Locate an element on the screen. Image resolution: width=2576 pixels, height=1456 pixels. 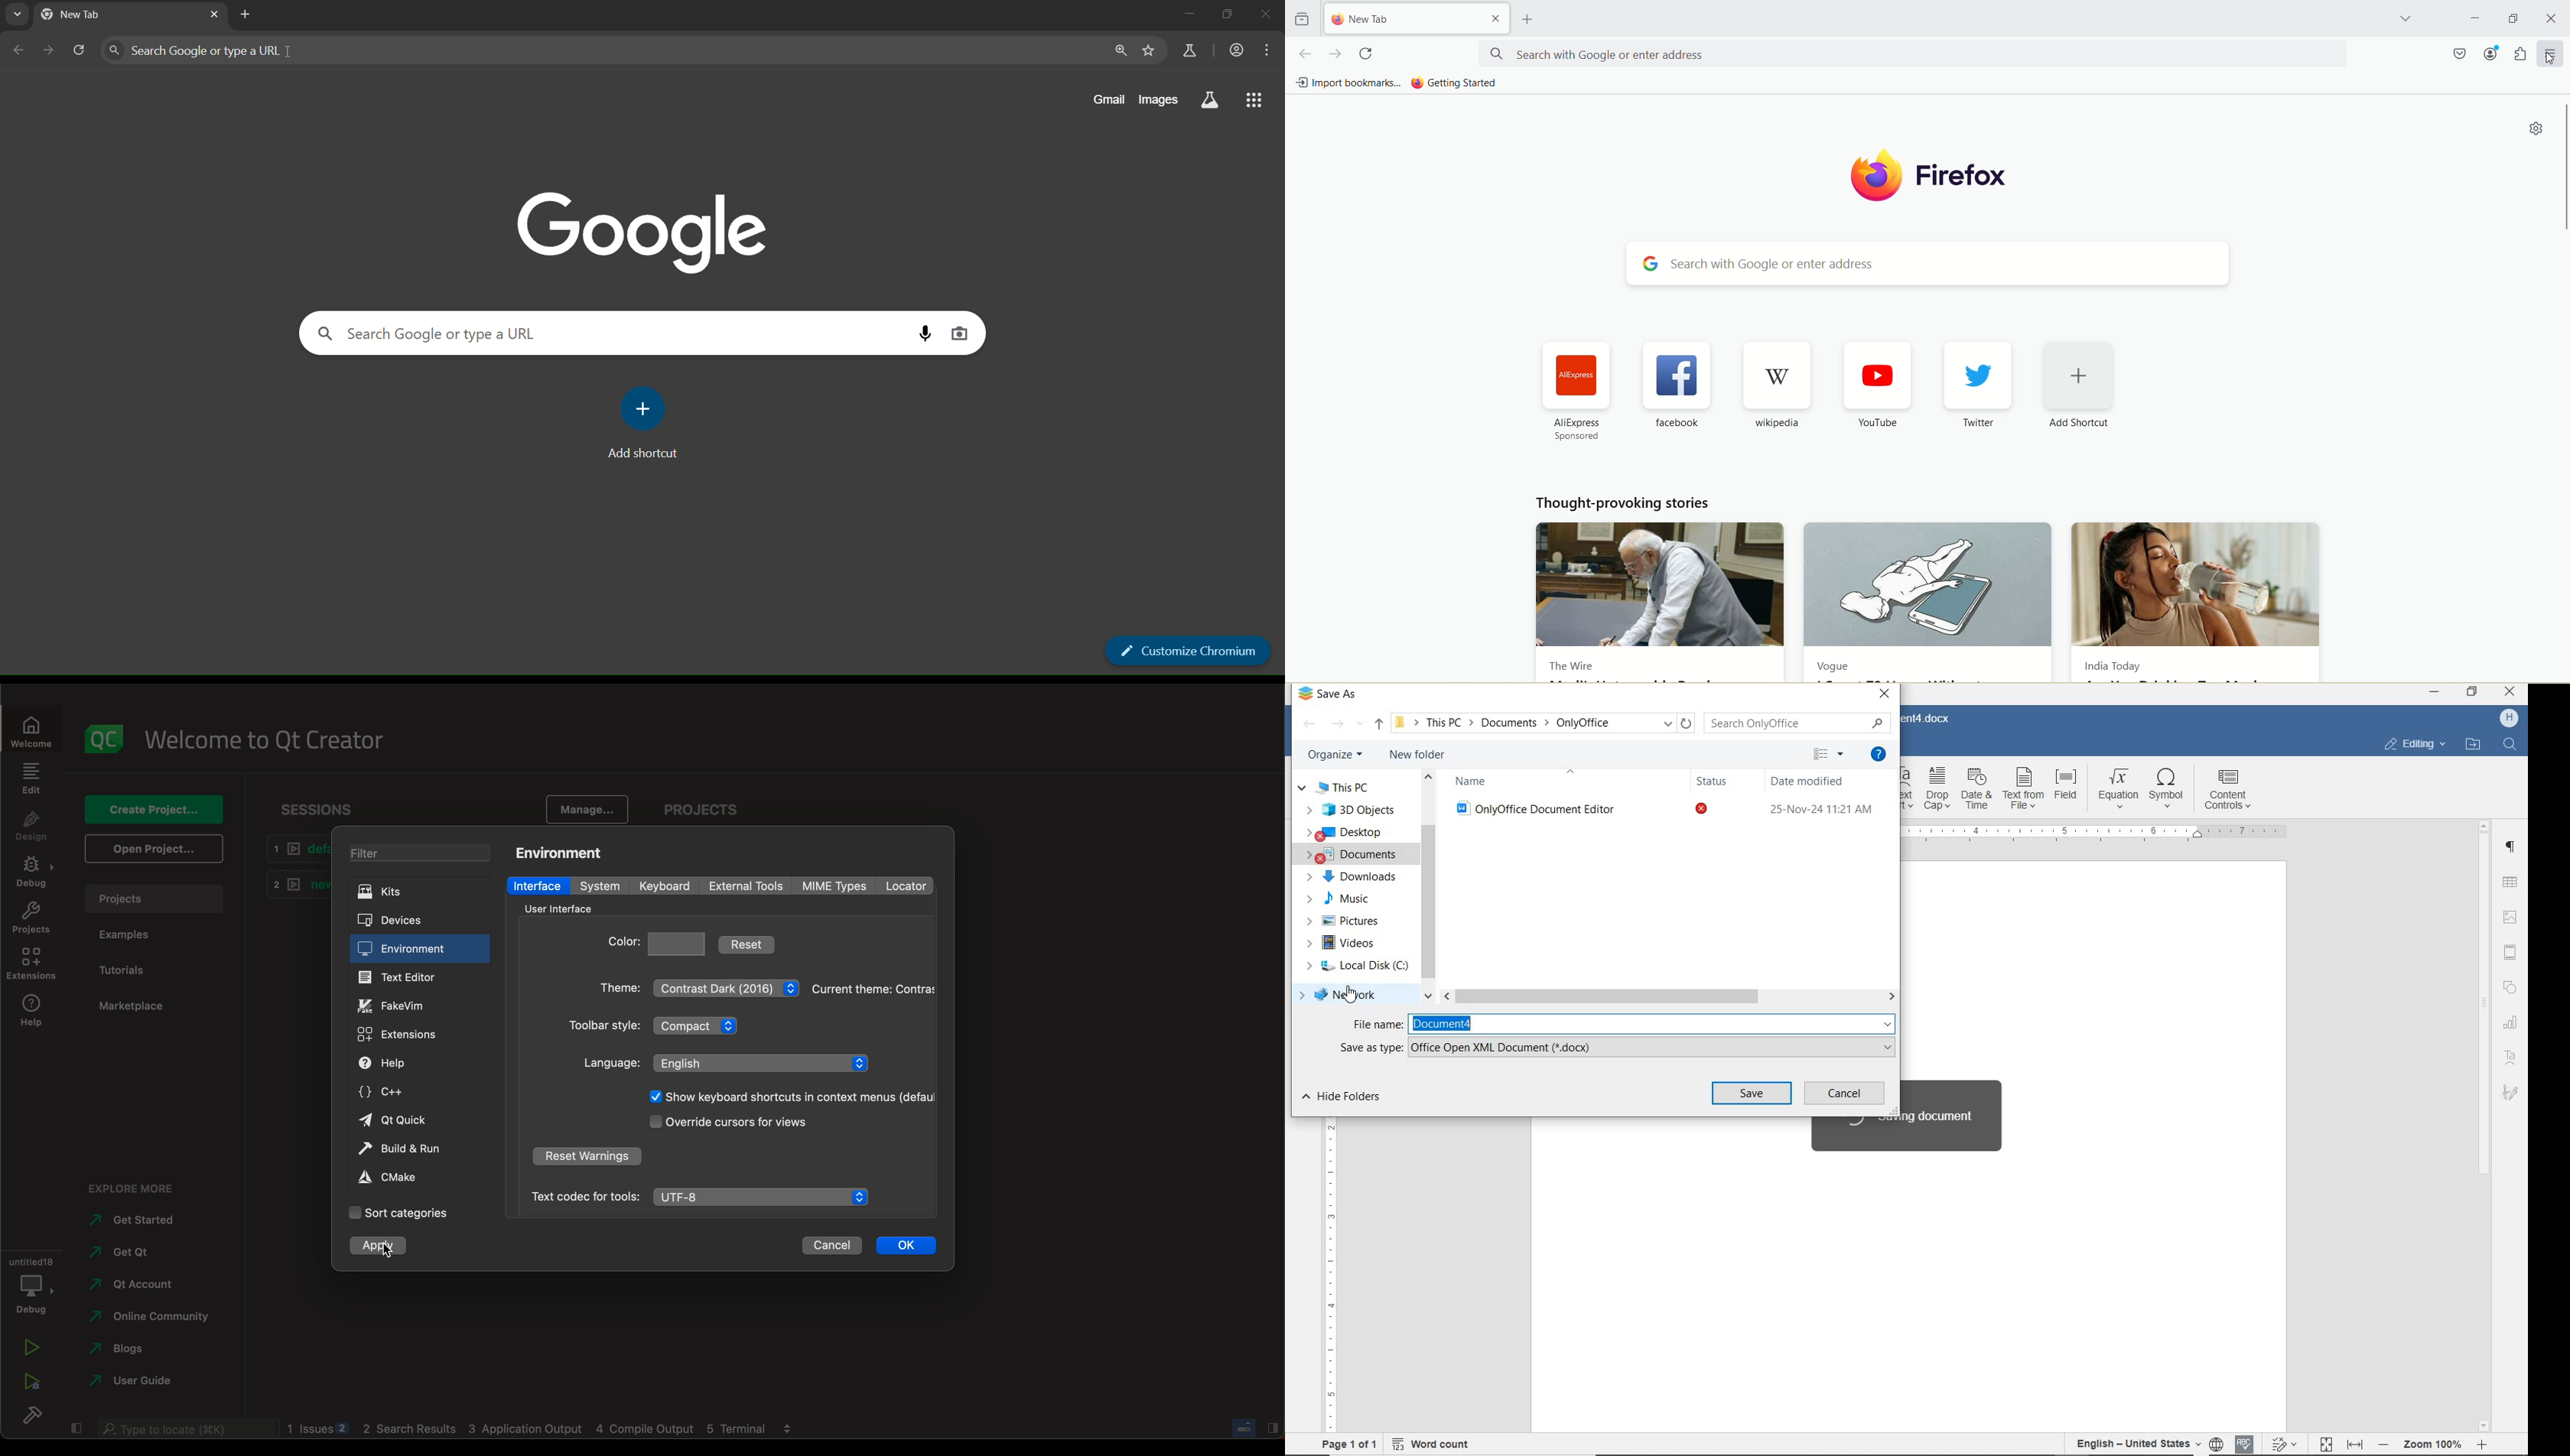
devices is located at coordinates (415, 921).